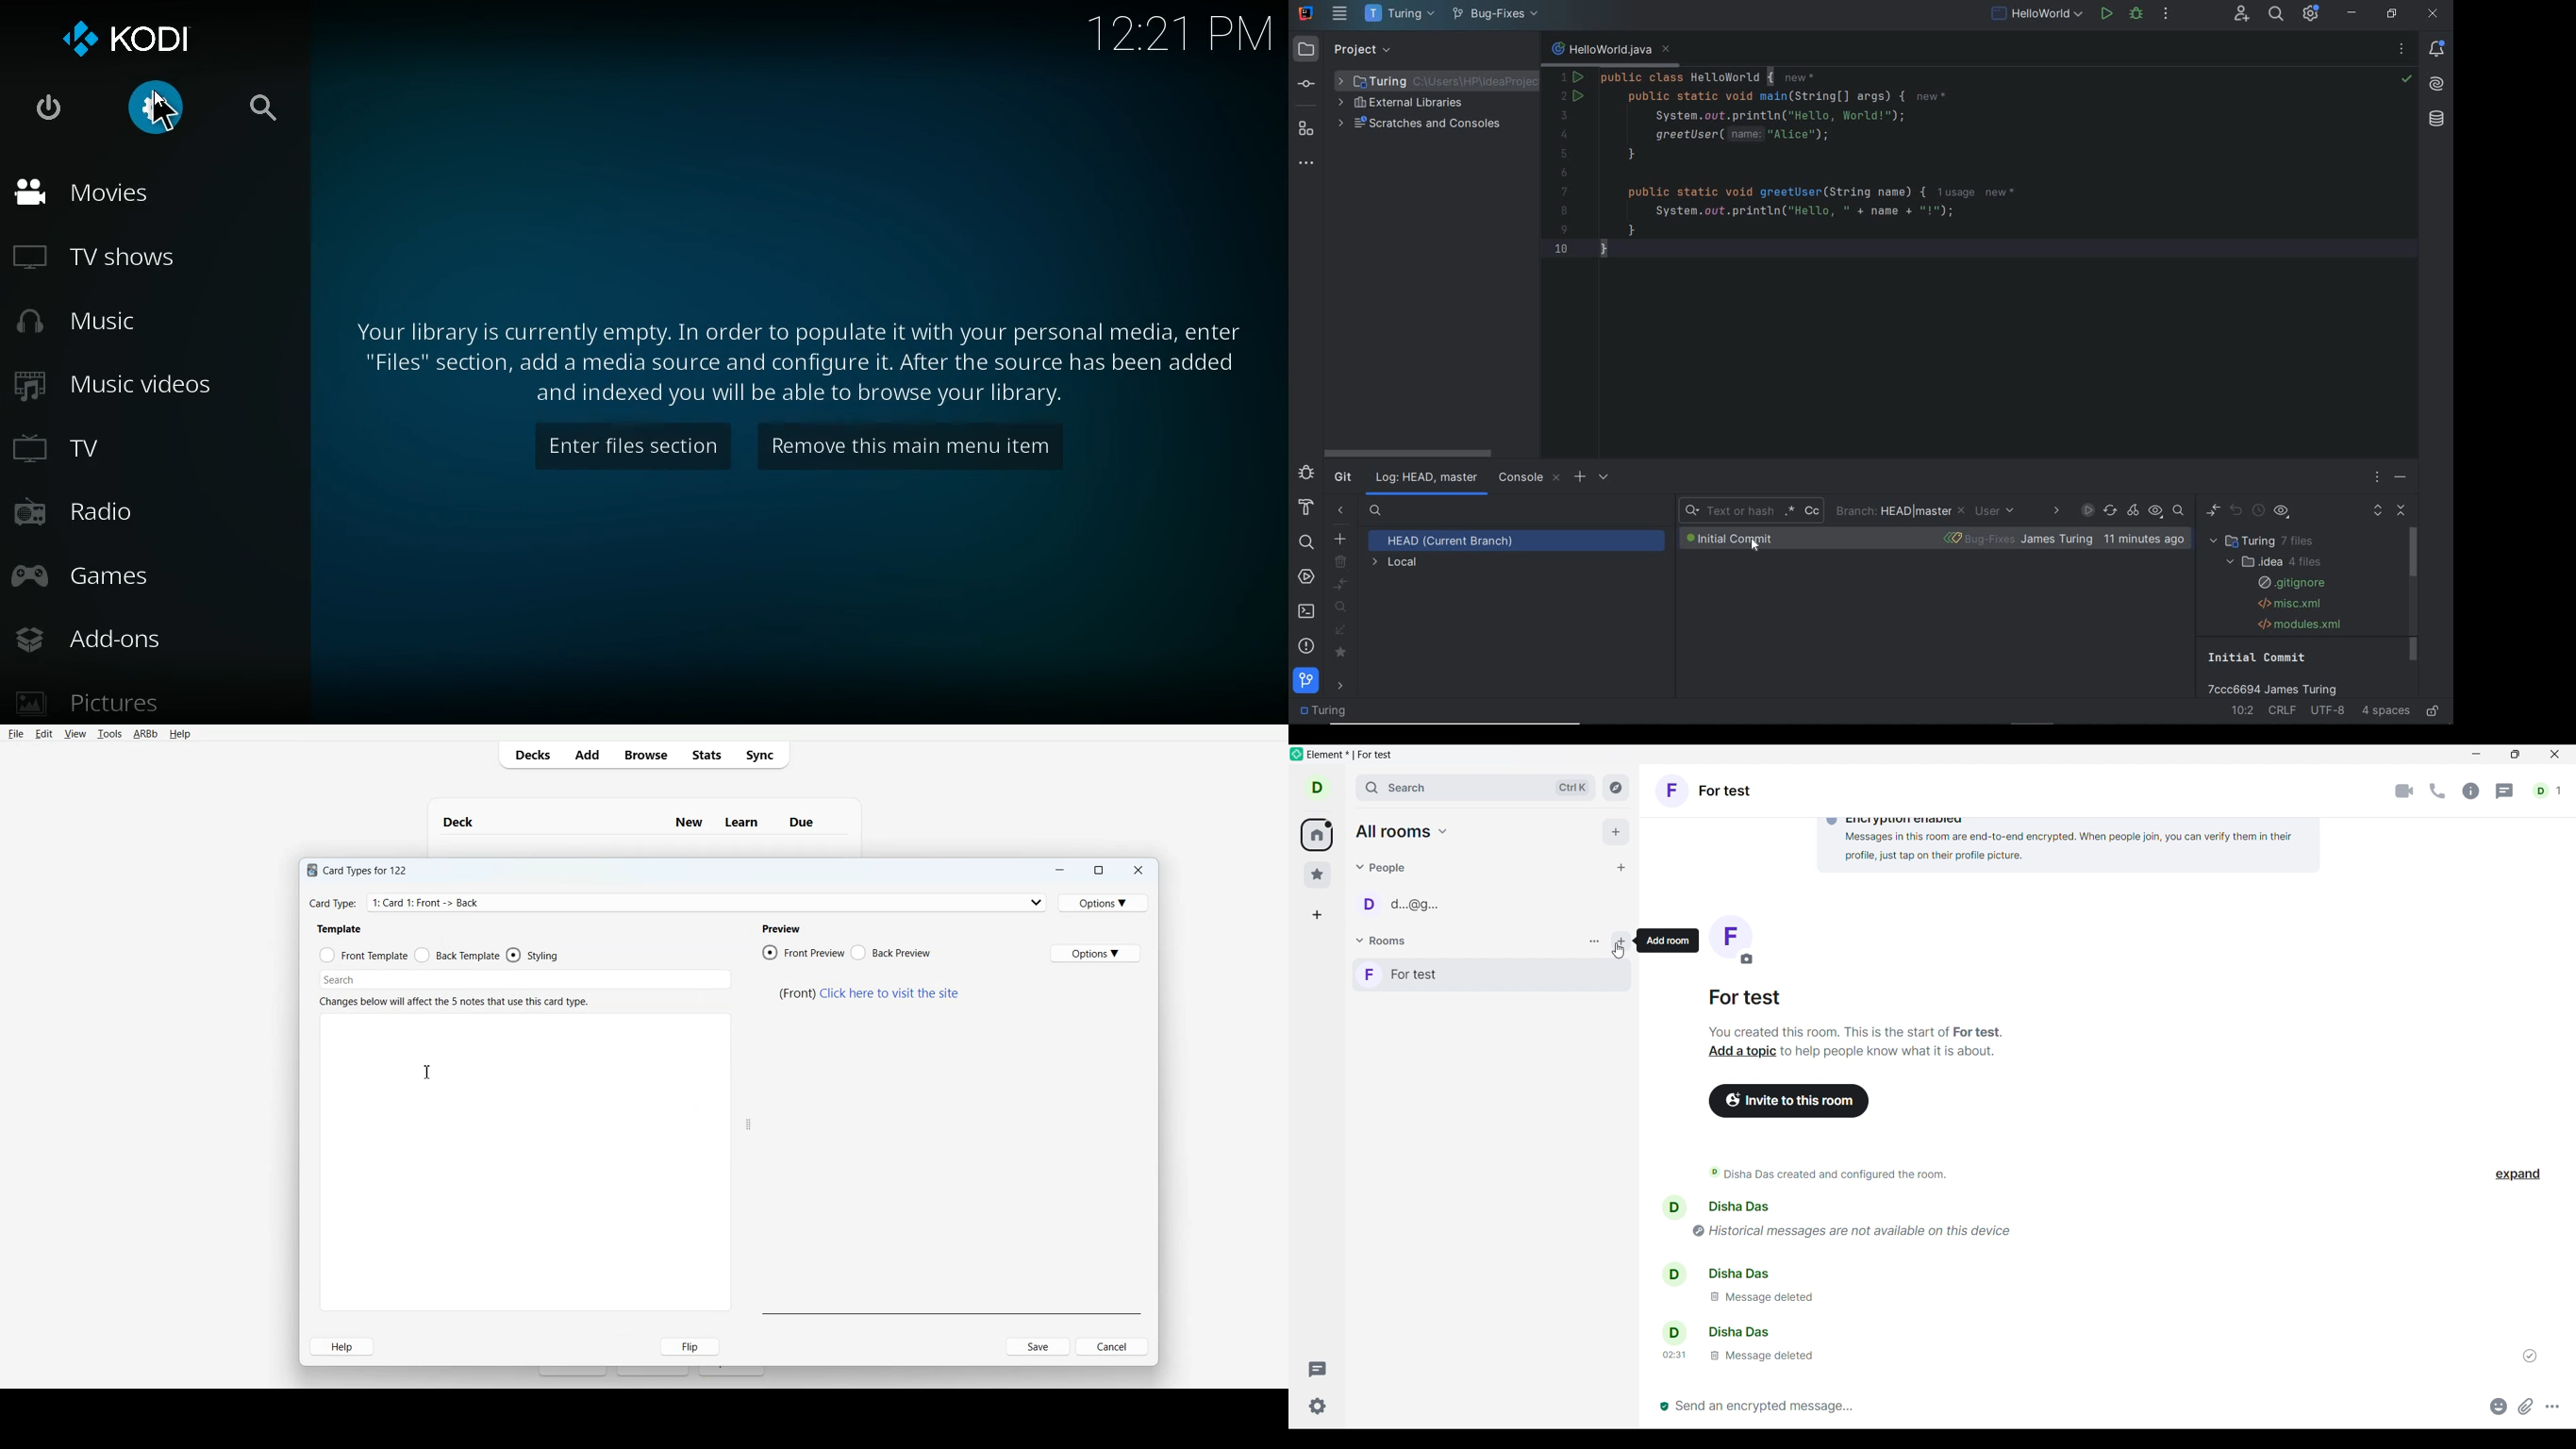 Image resolution: width=2576 pixels, height=1456 pixels. I want to click on tv shows, so click(141, 260).